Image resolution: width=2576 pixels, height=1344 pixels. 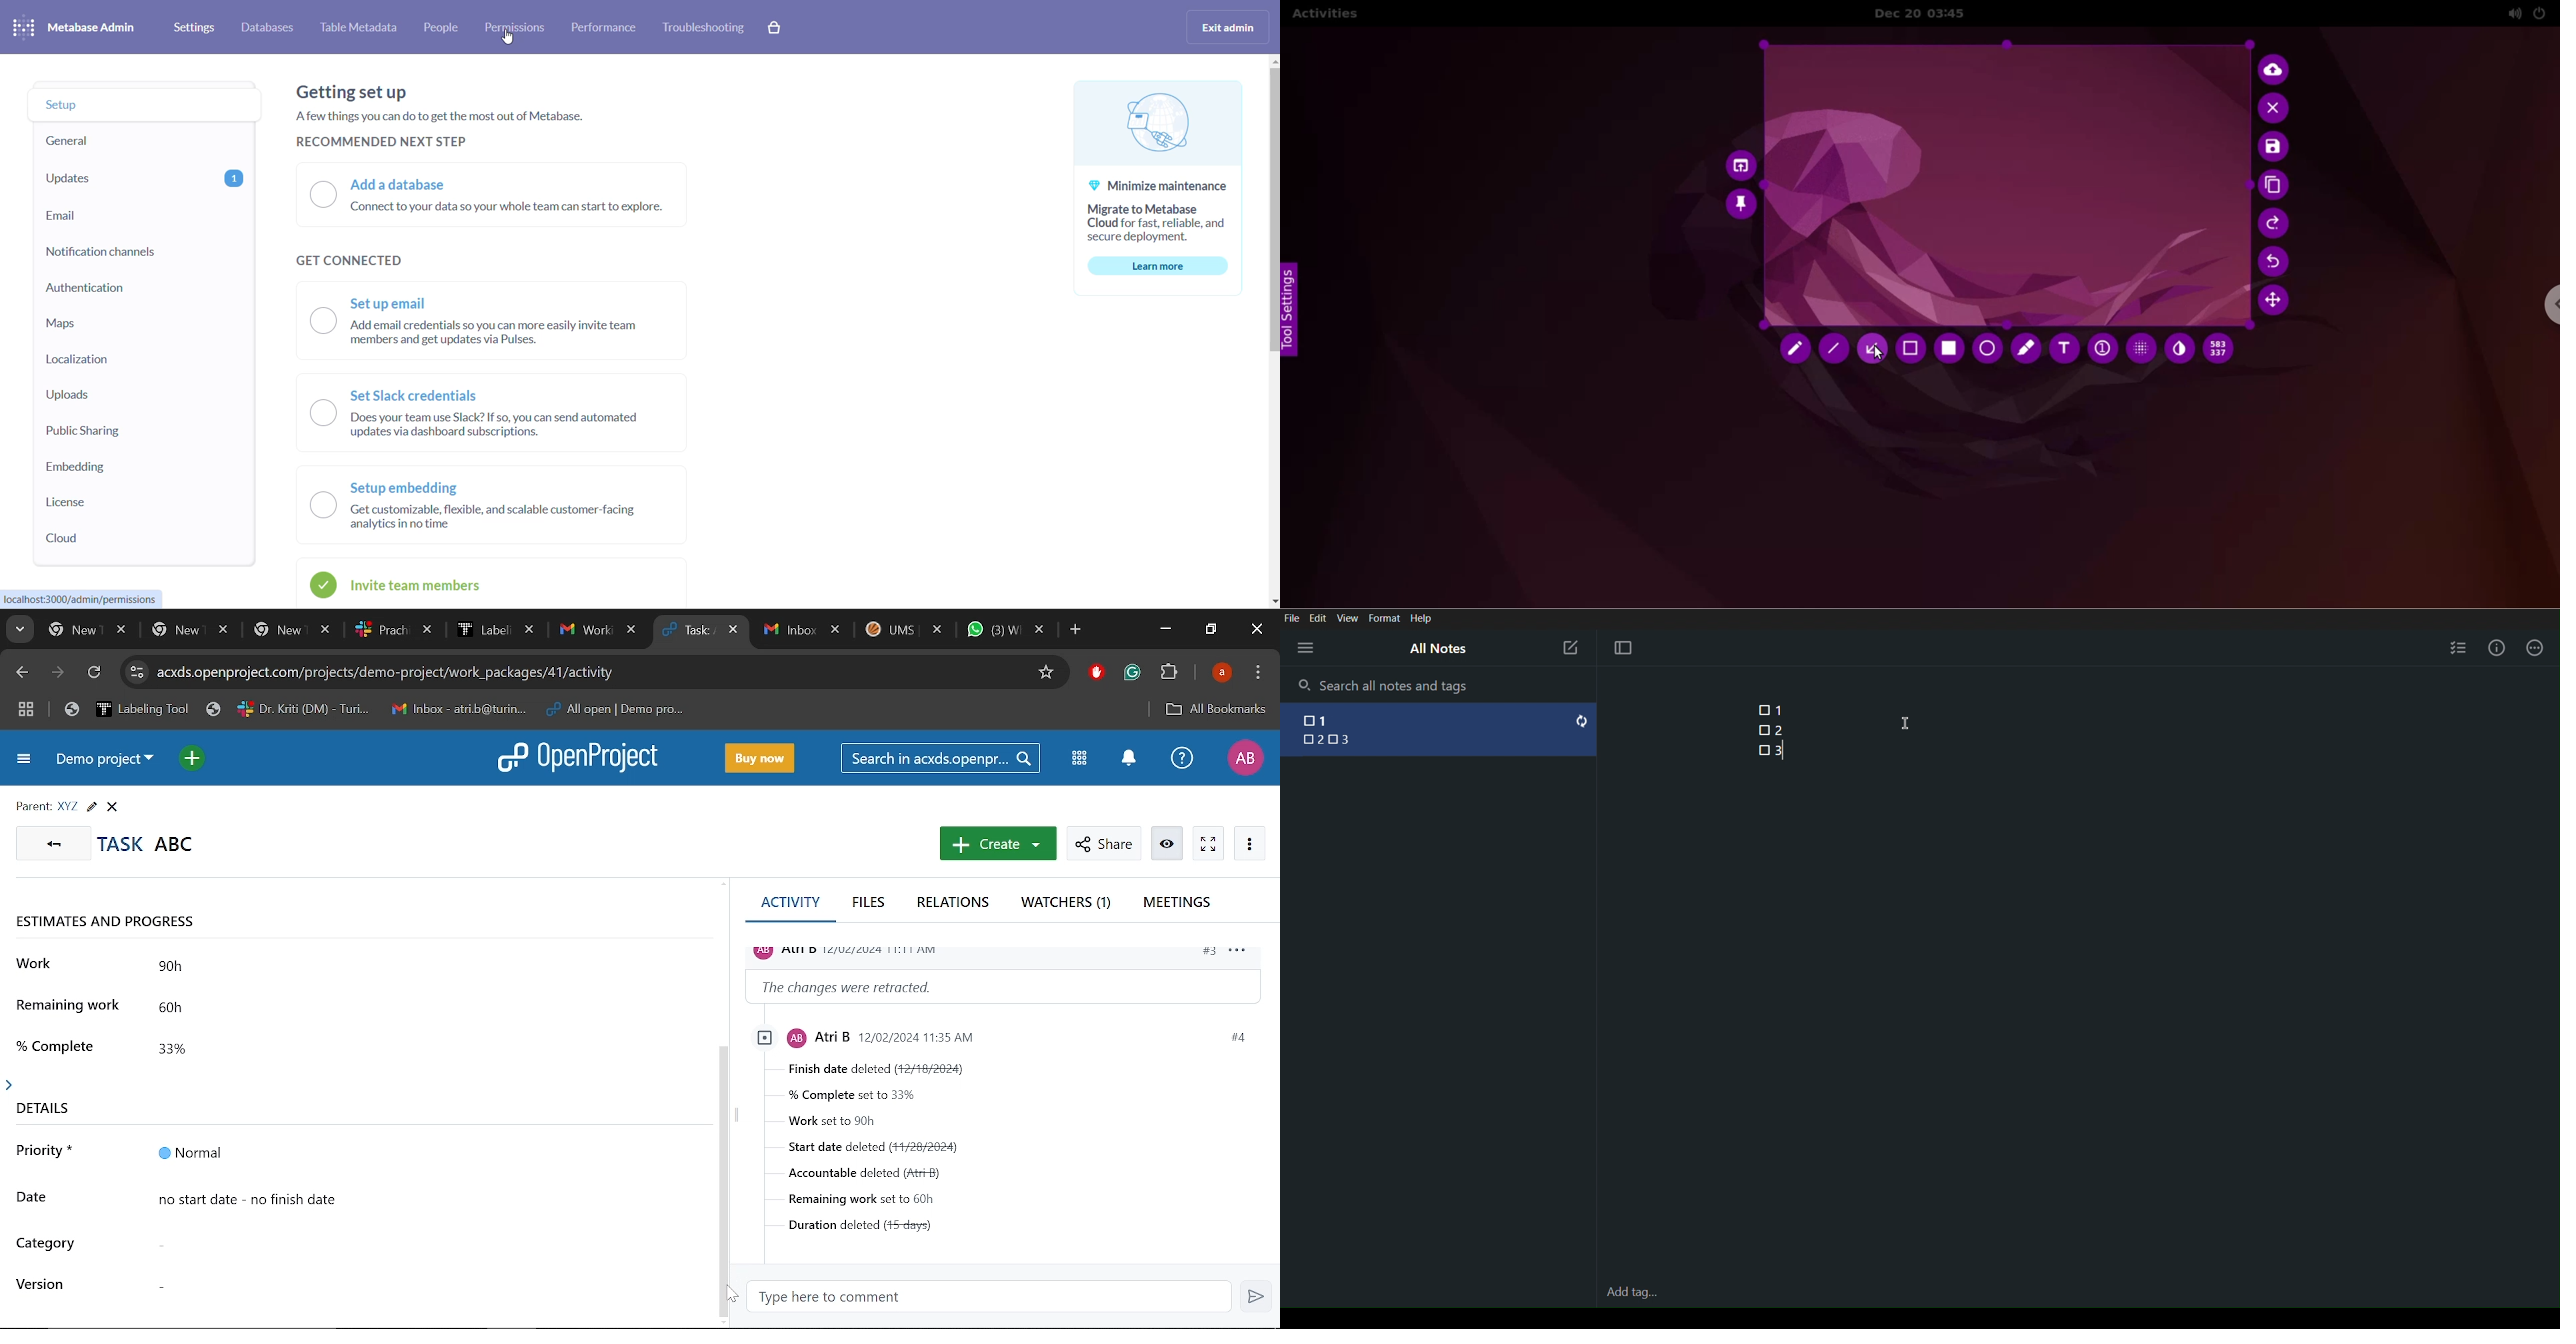 What do you see at coordinates (27, 760) in the screenshot?
I see `` at bounding box center [27, 760].